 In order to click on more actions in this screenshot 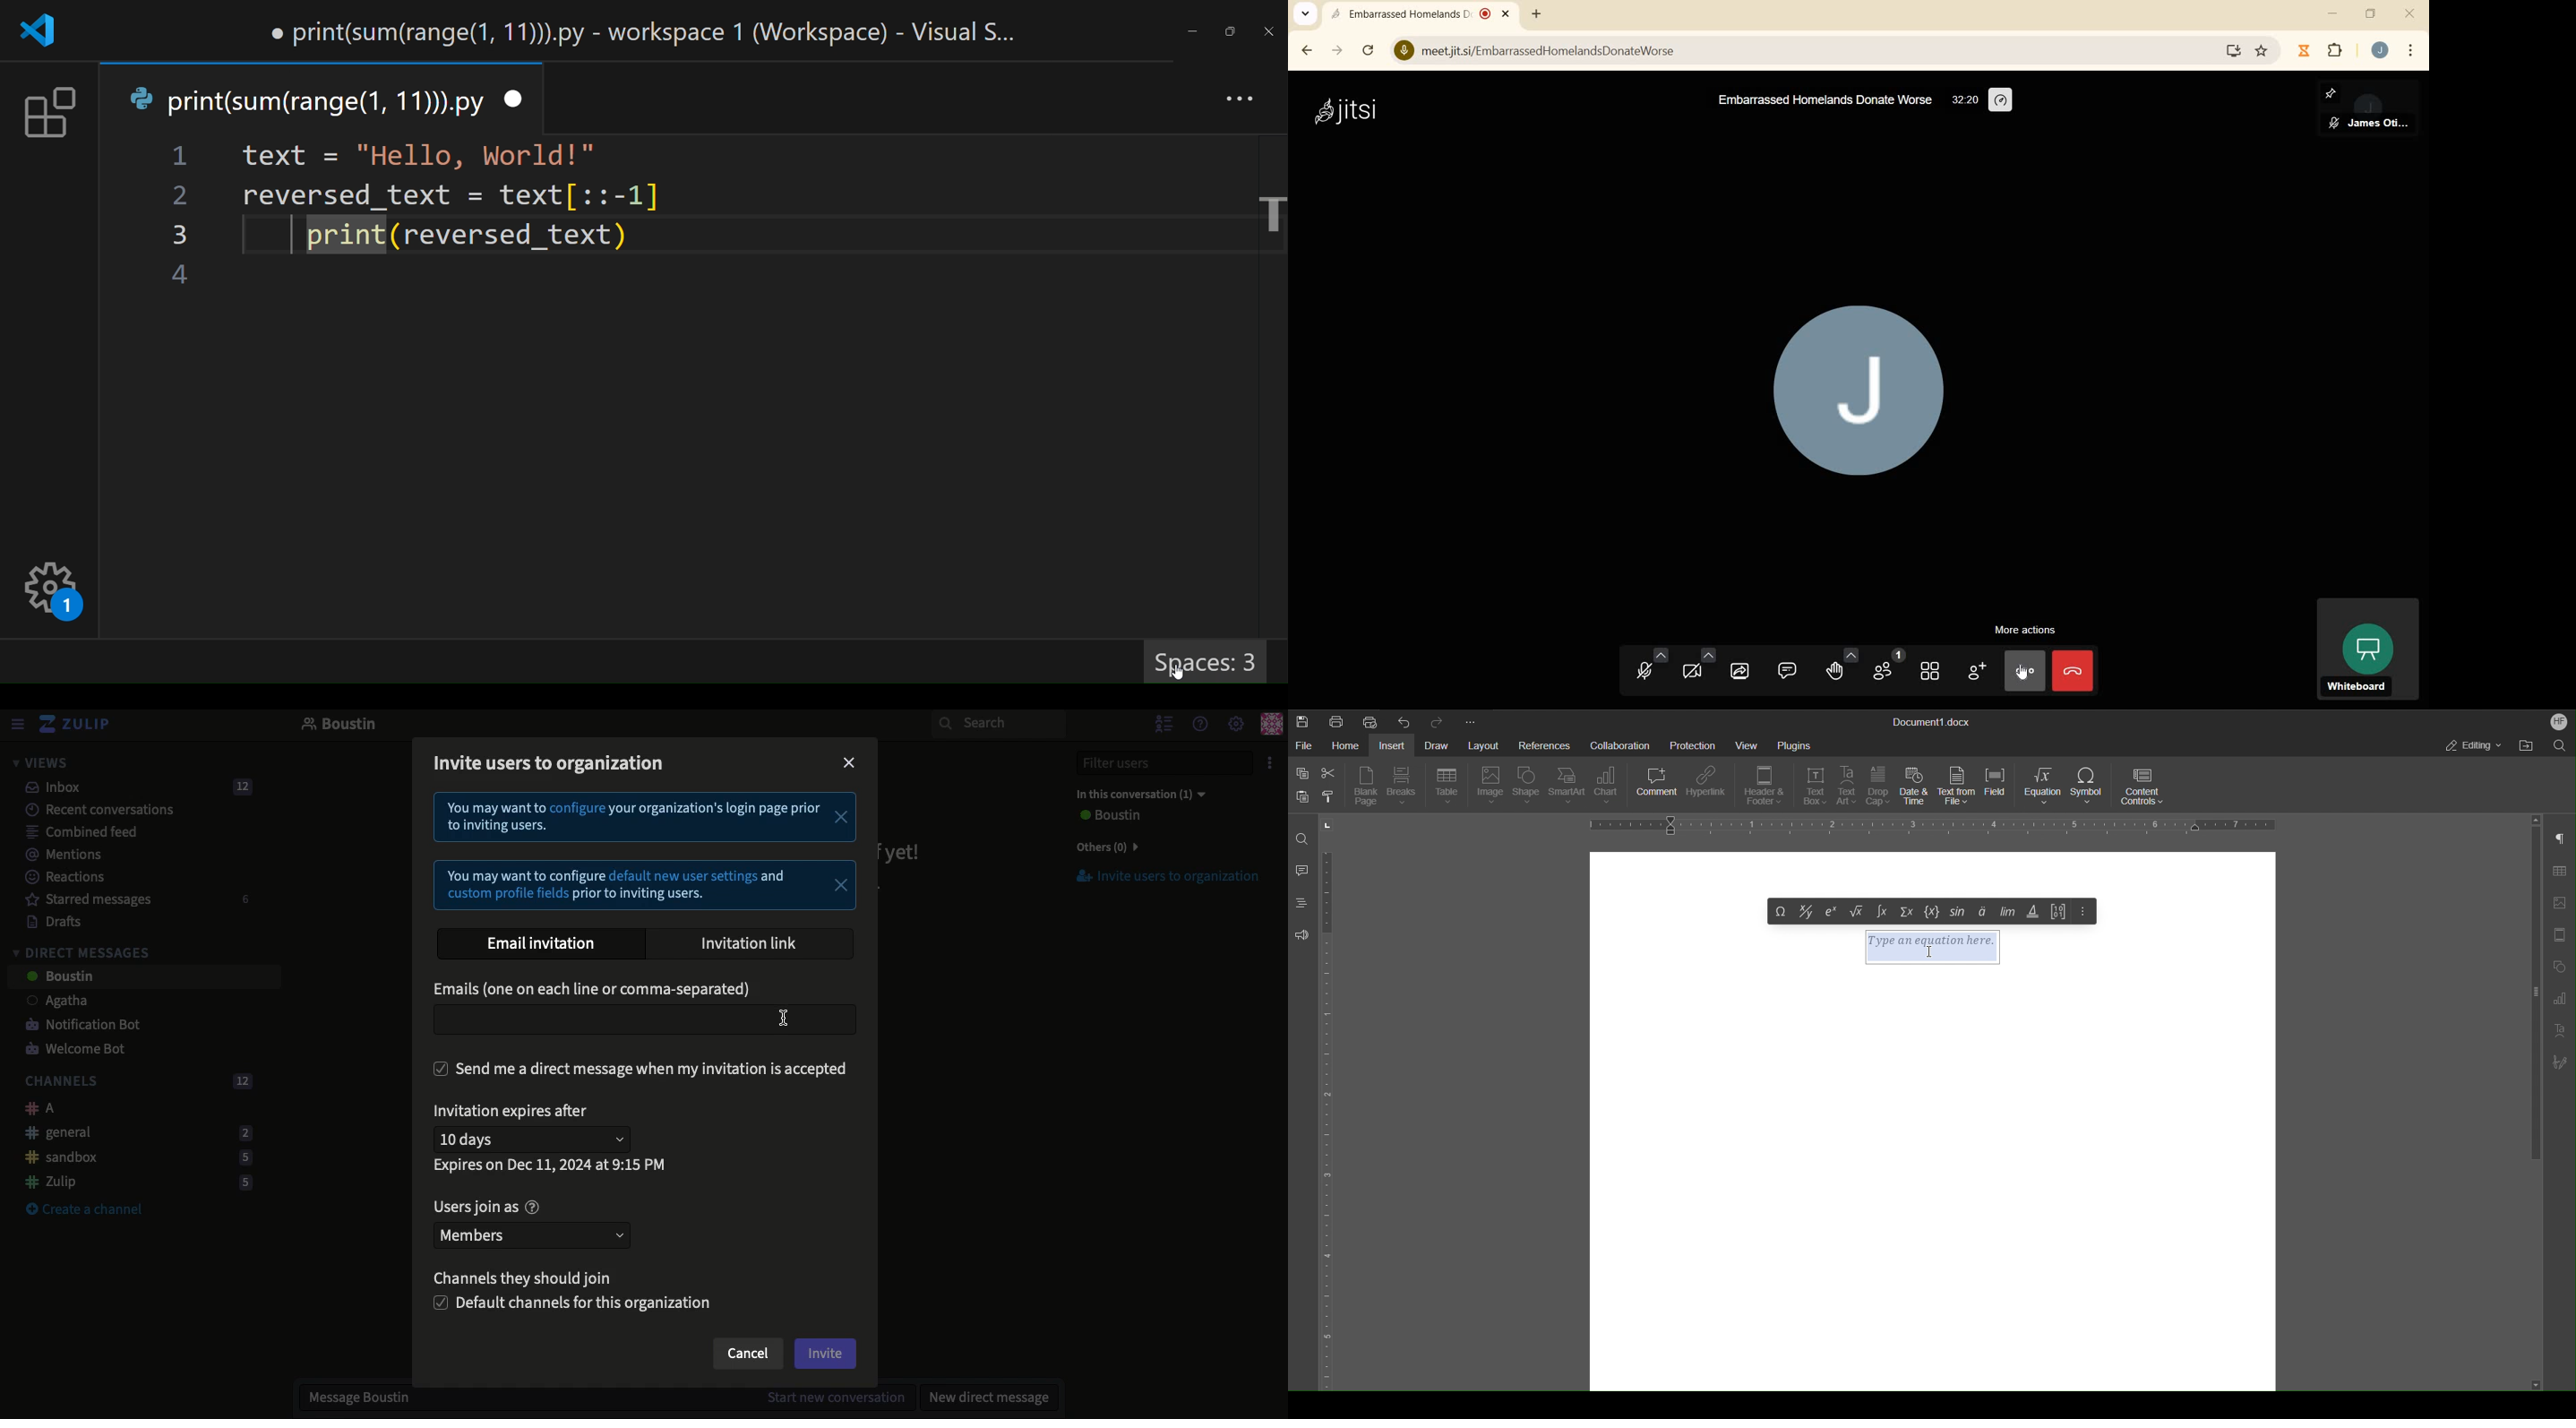, I will do `click(2025, 629)`.